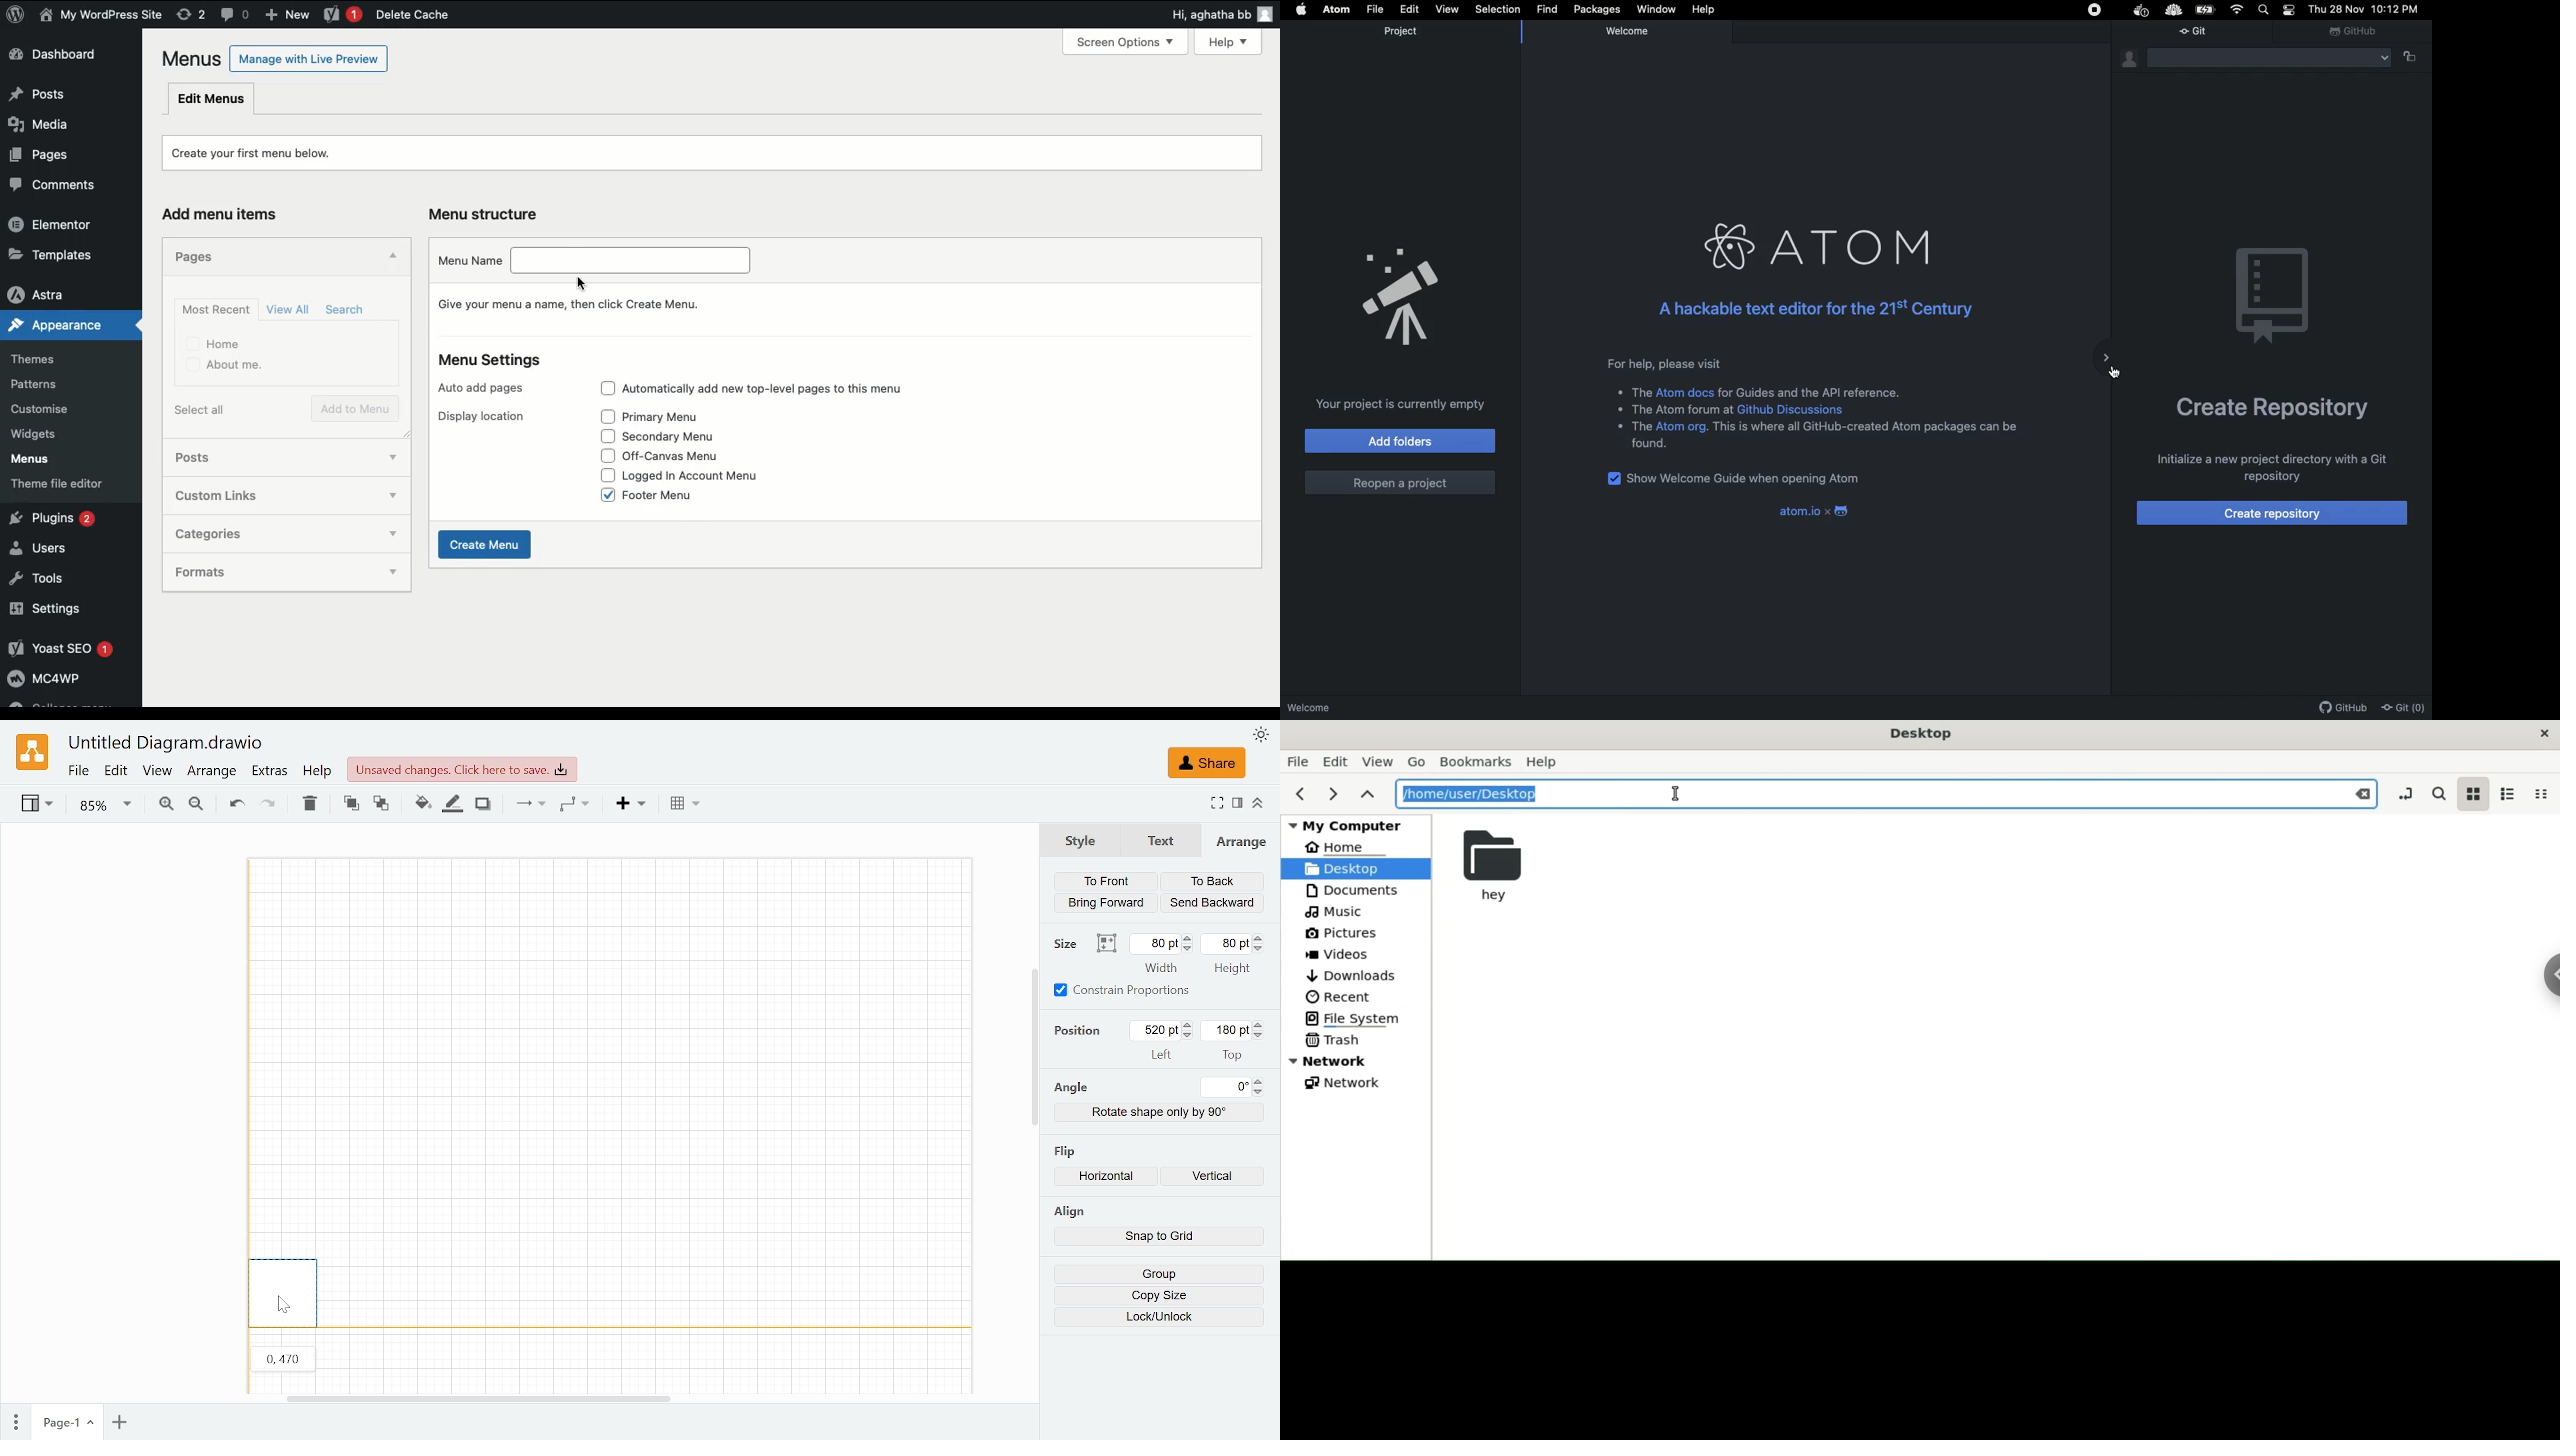 The height and width of the screenshot is (1456, 2576). Describe the element at coordinates (483, 805) in the screenshot. I see `Shadow` at that location.